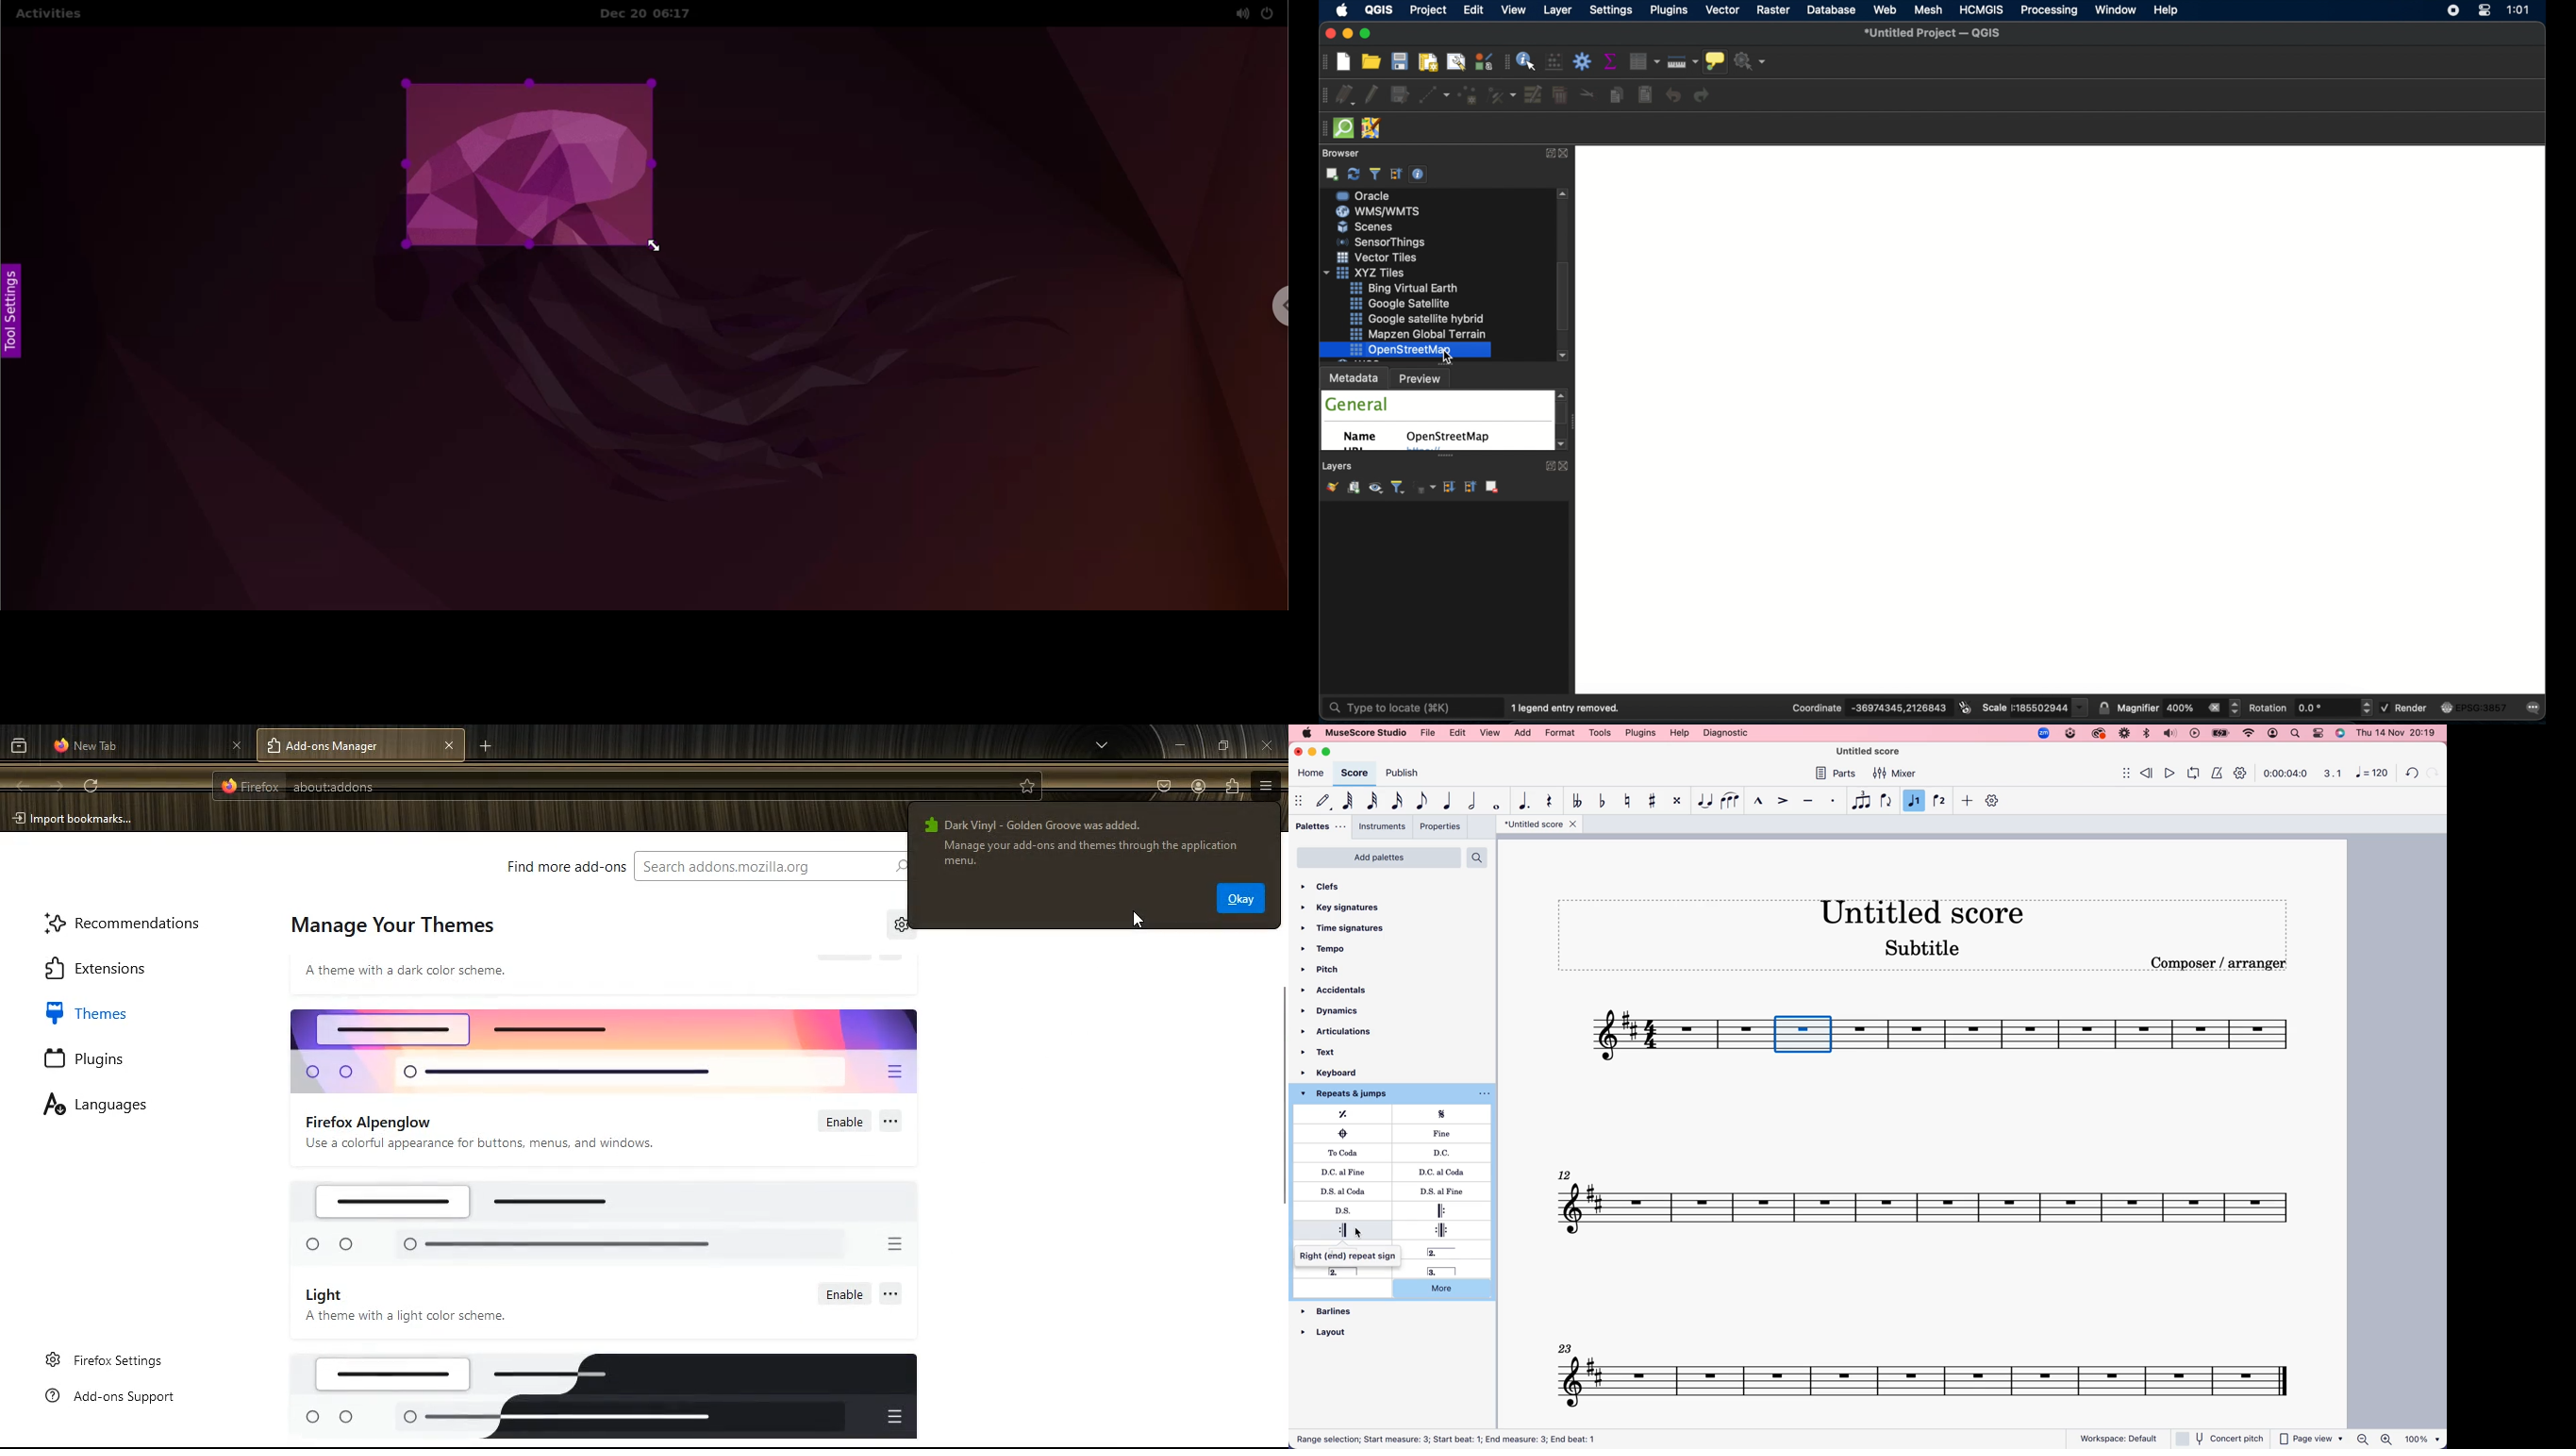 The image size is (2576, 1456). Describe the element at coordinates (845, 1121) in the screenshot. I see `enable` at that location.